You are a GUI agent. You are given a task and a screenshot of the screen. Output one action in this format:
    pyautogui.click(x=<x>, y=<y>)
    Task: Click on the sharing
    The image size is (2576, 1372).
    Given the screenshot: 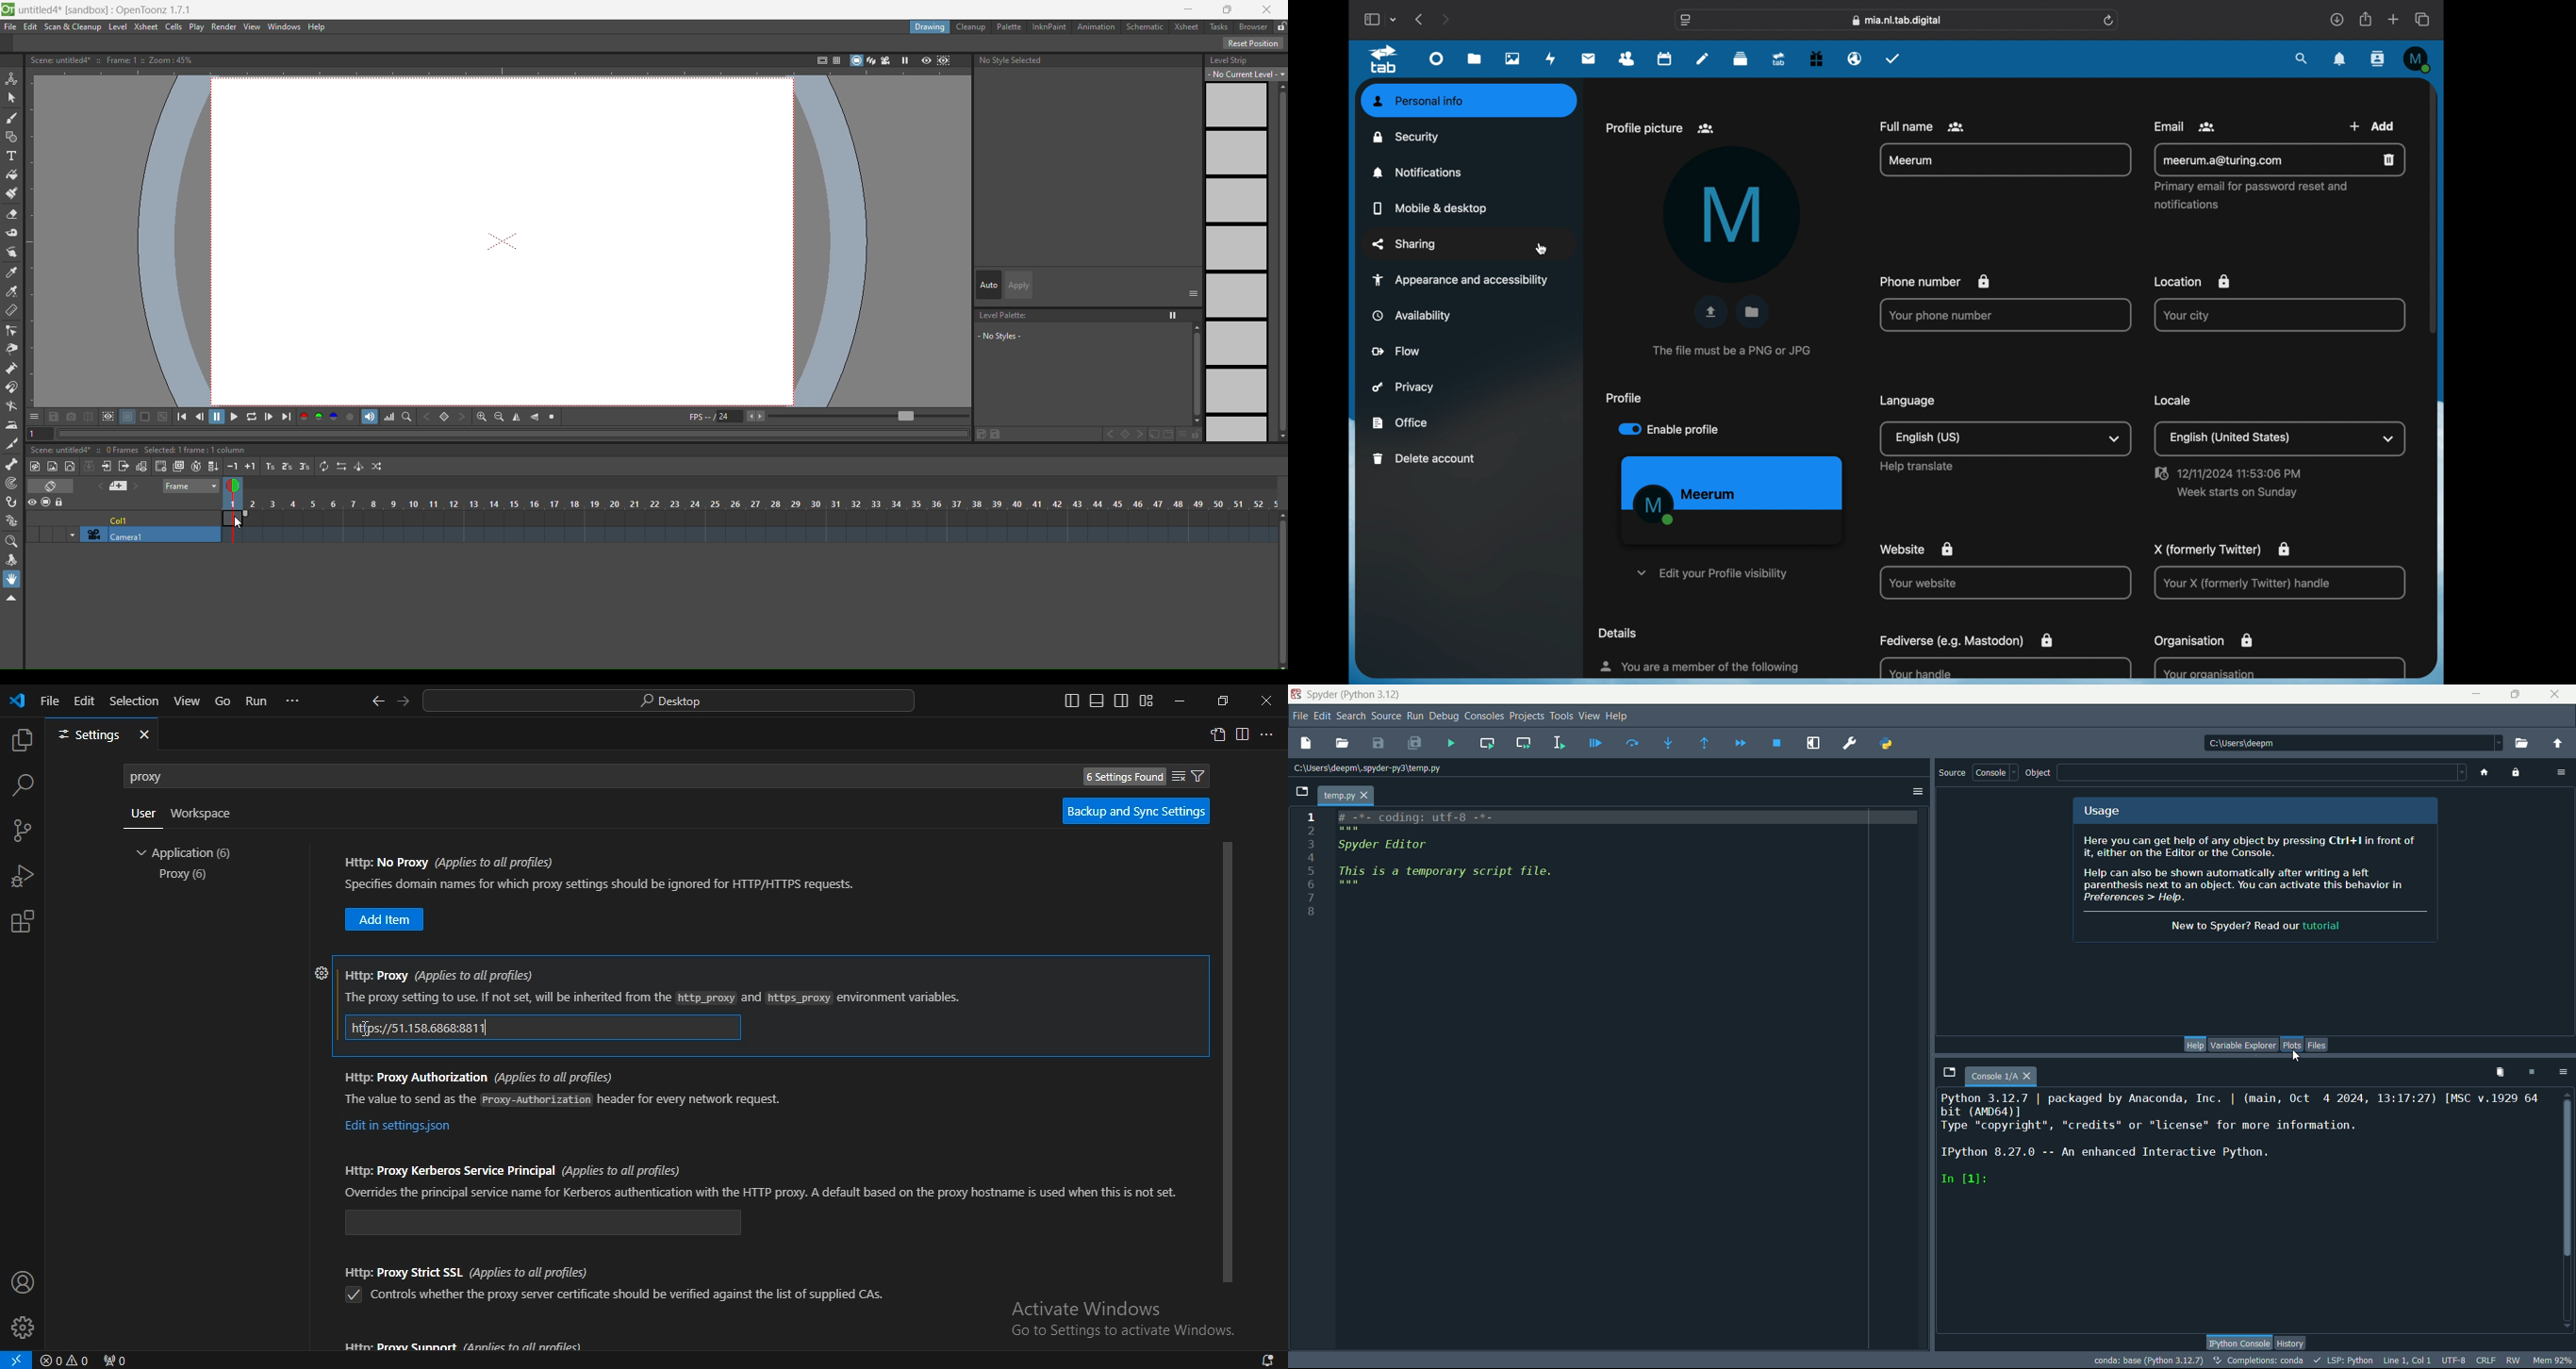 What is the action you would take?
    pyautogui.click(x=1407, y=243)
    